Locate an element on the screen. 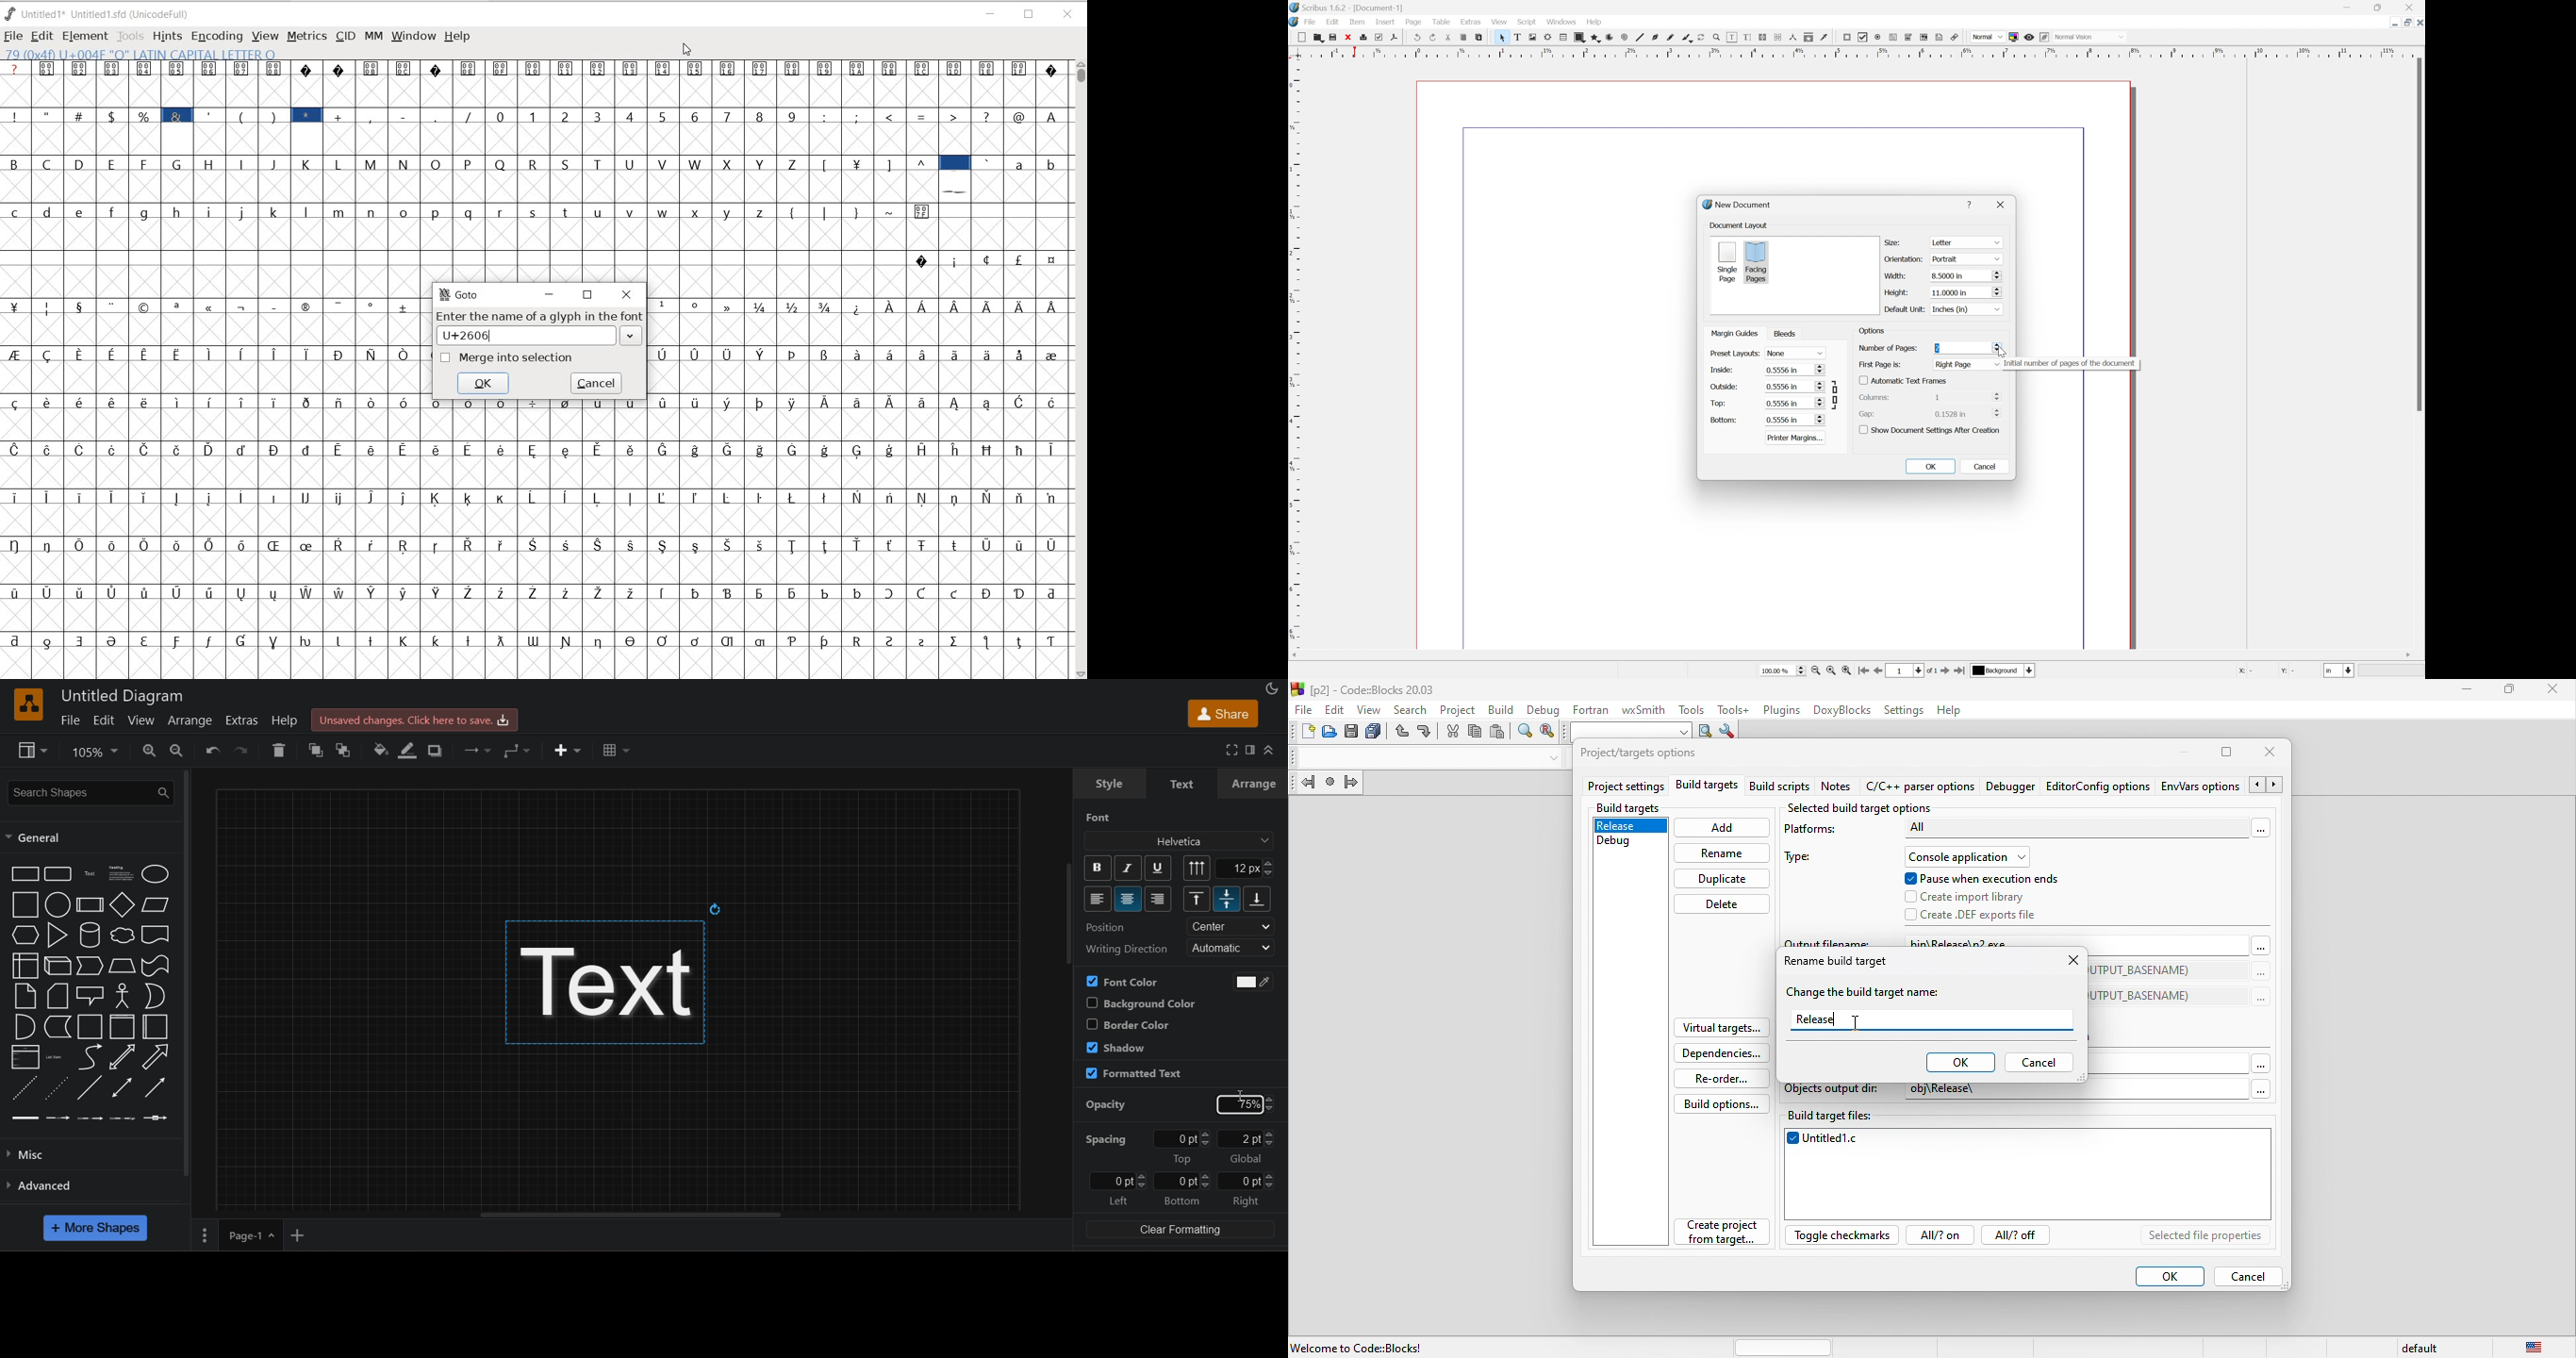 The image size is (2576, 1372). Image frame is located at coordinates (1532, 37).